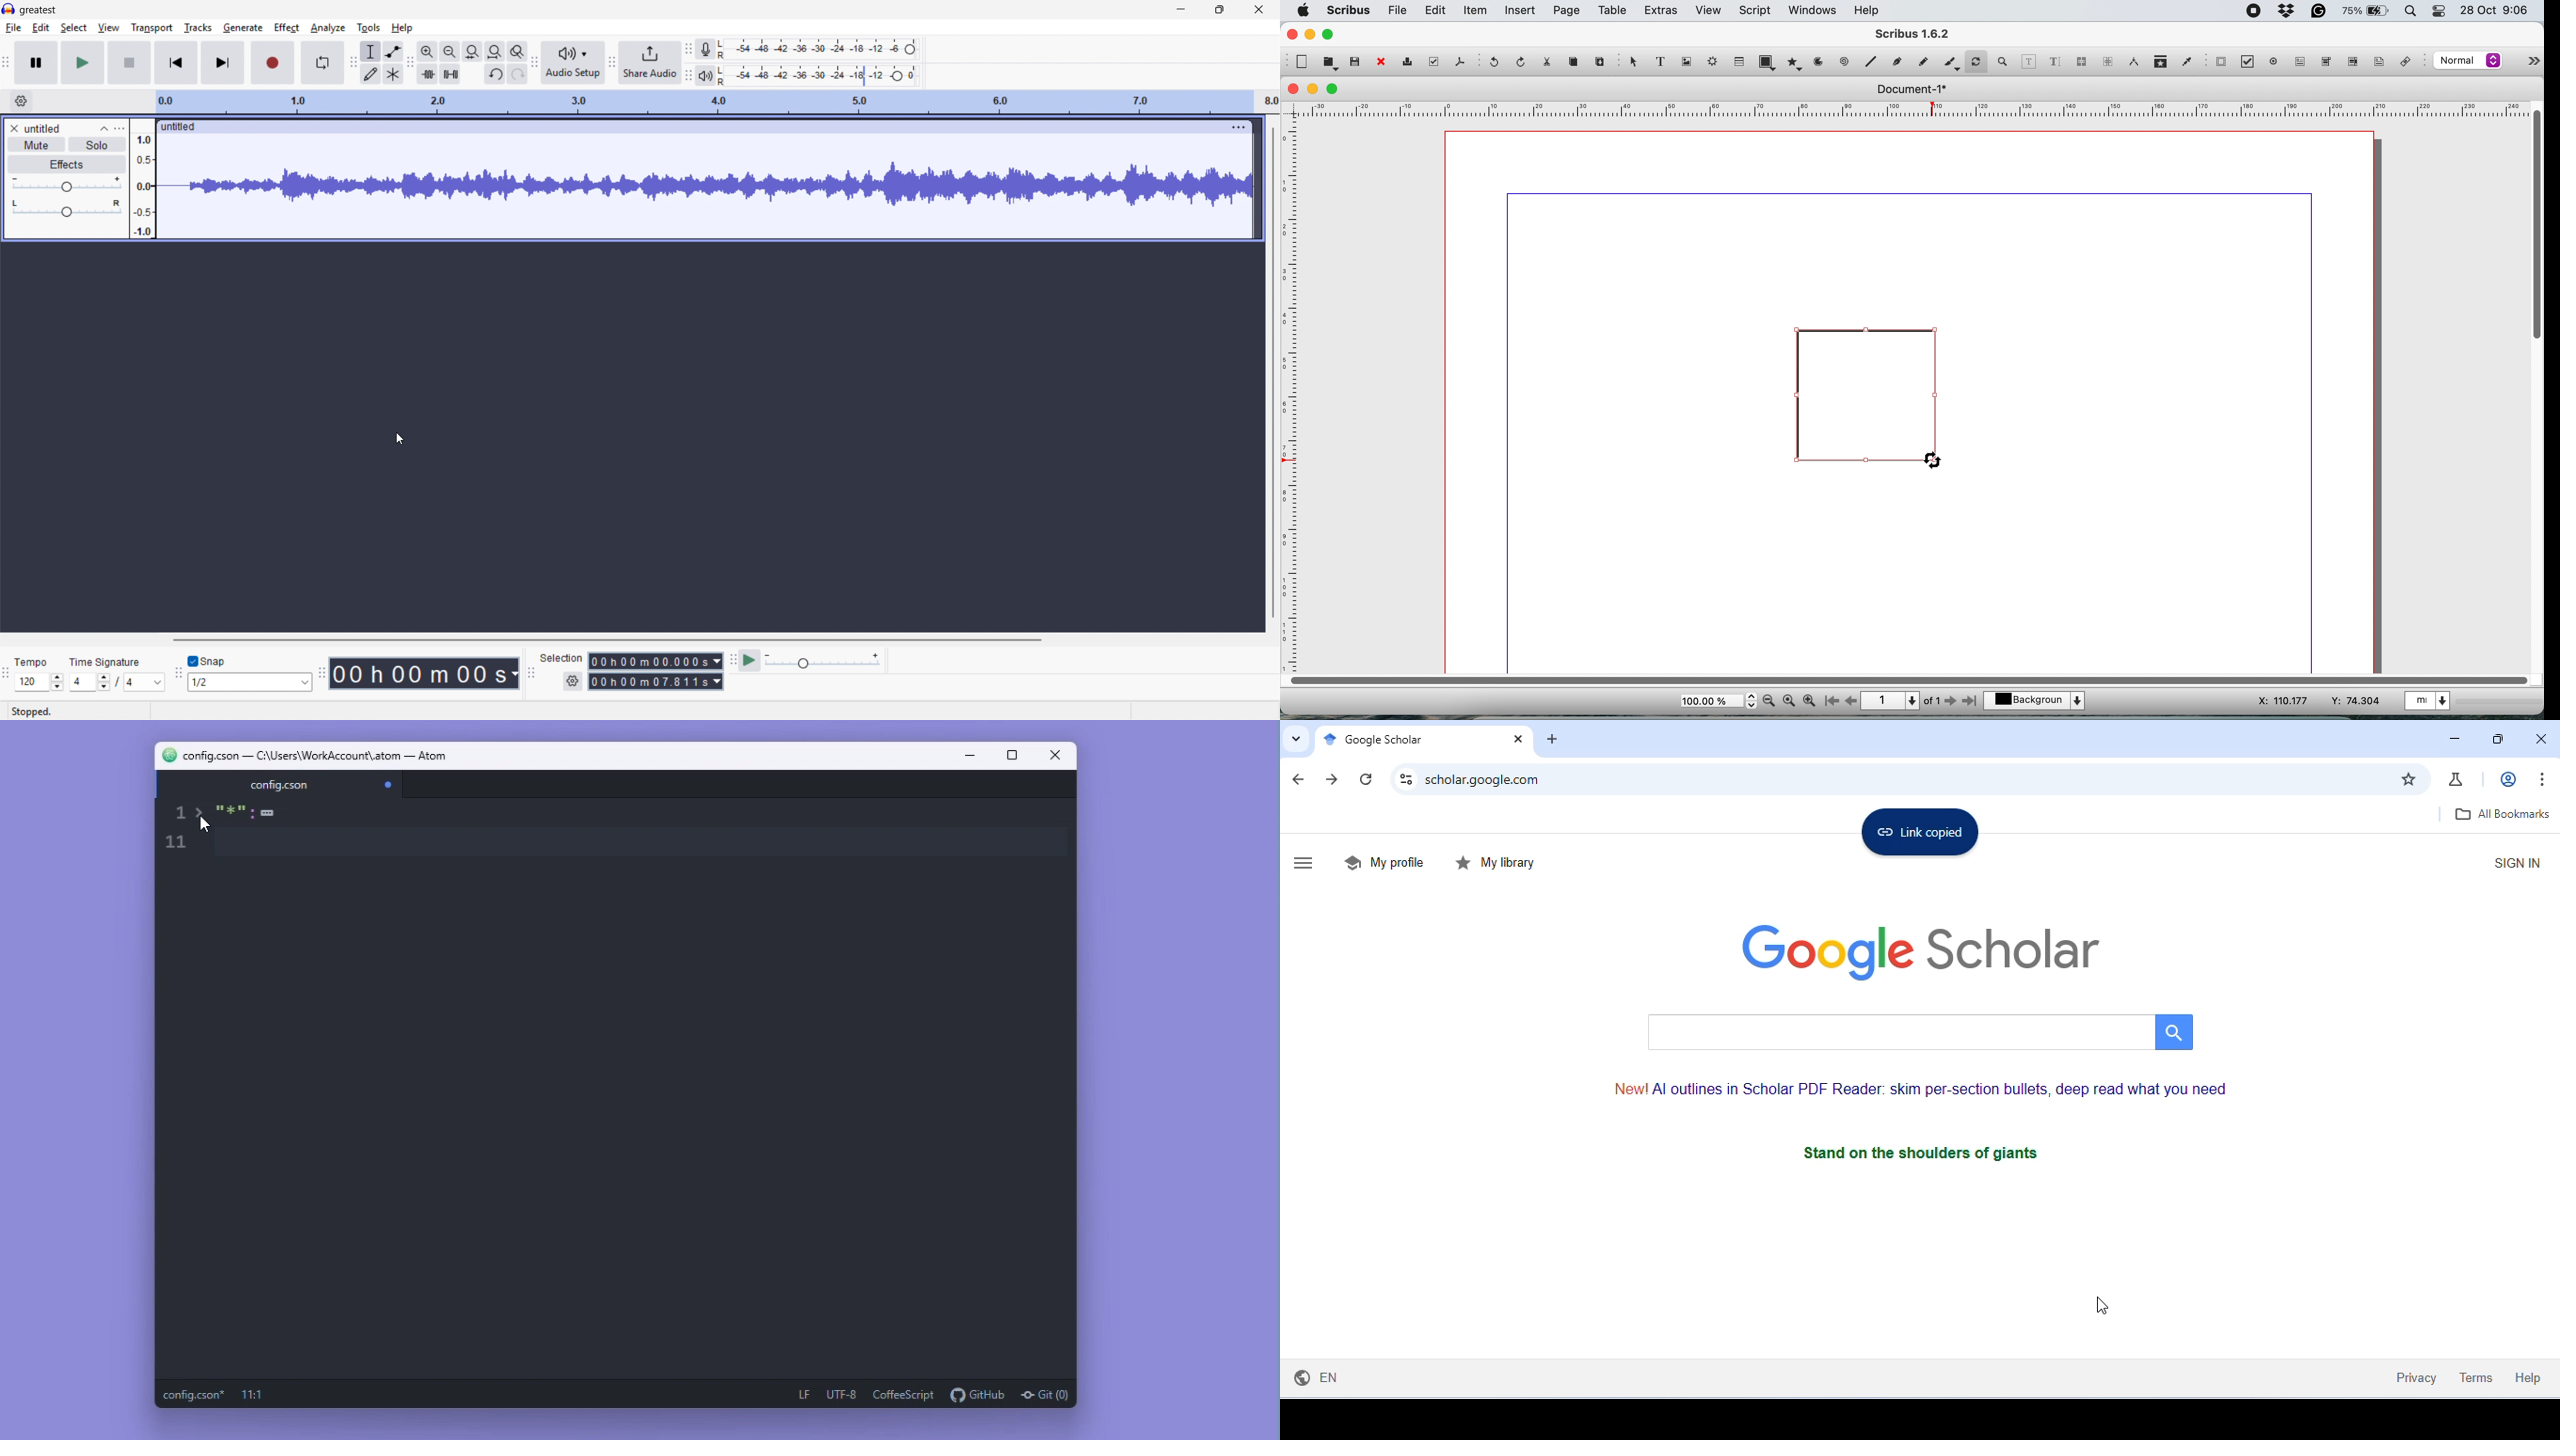 This screenshot has height=1456, width=2576. What do you see at coordinates (1767, 61) in the screenshot?
I see `shape` at bounding box center [1767, 61].